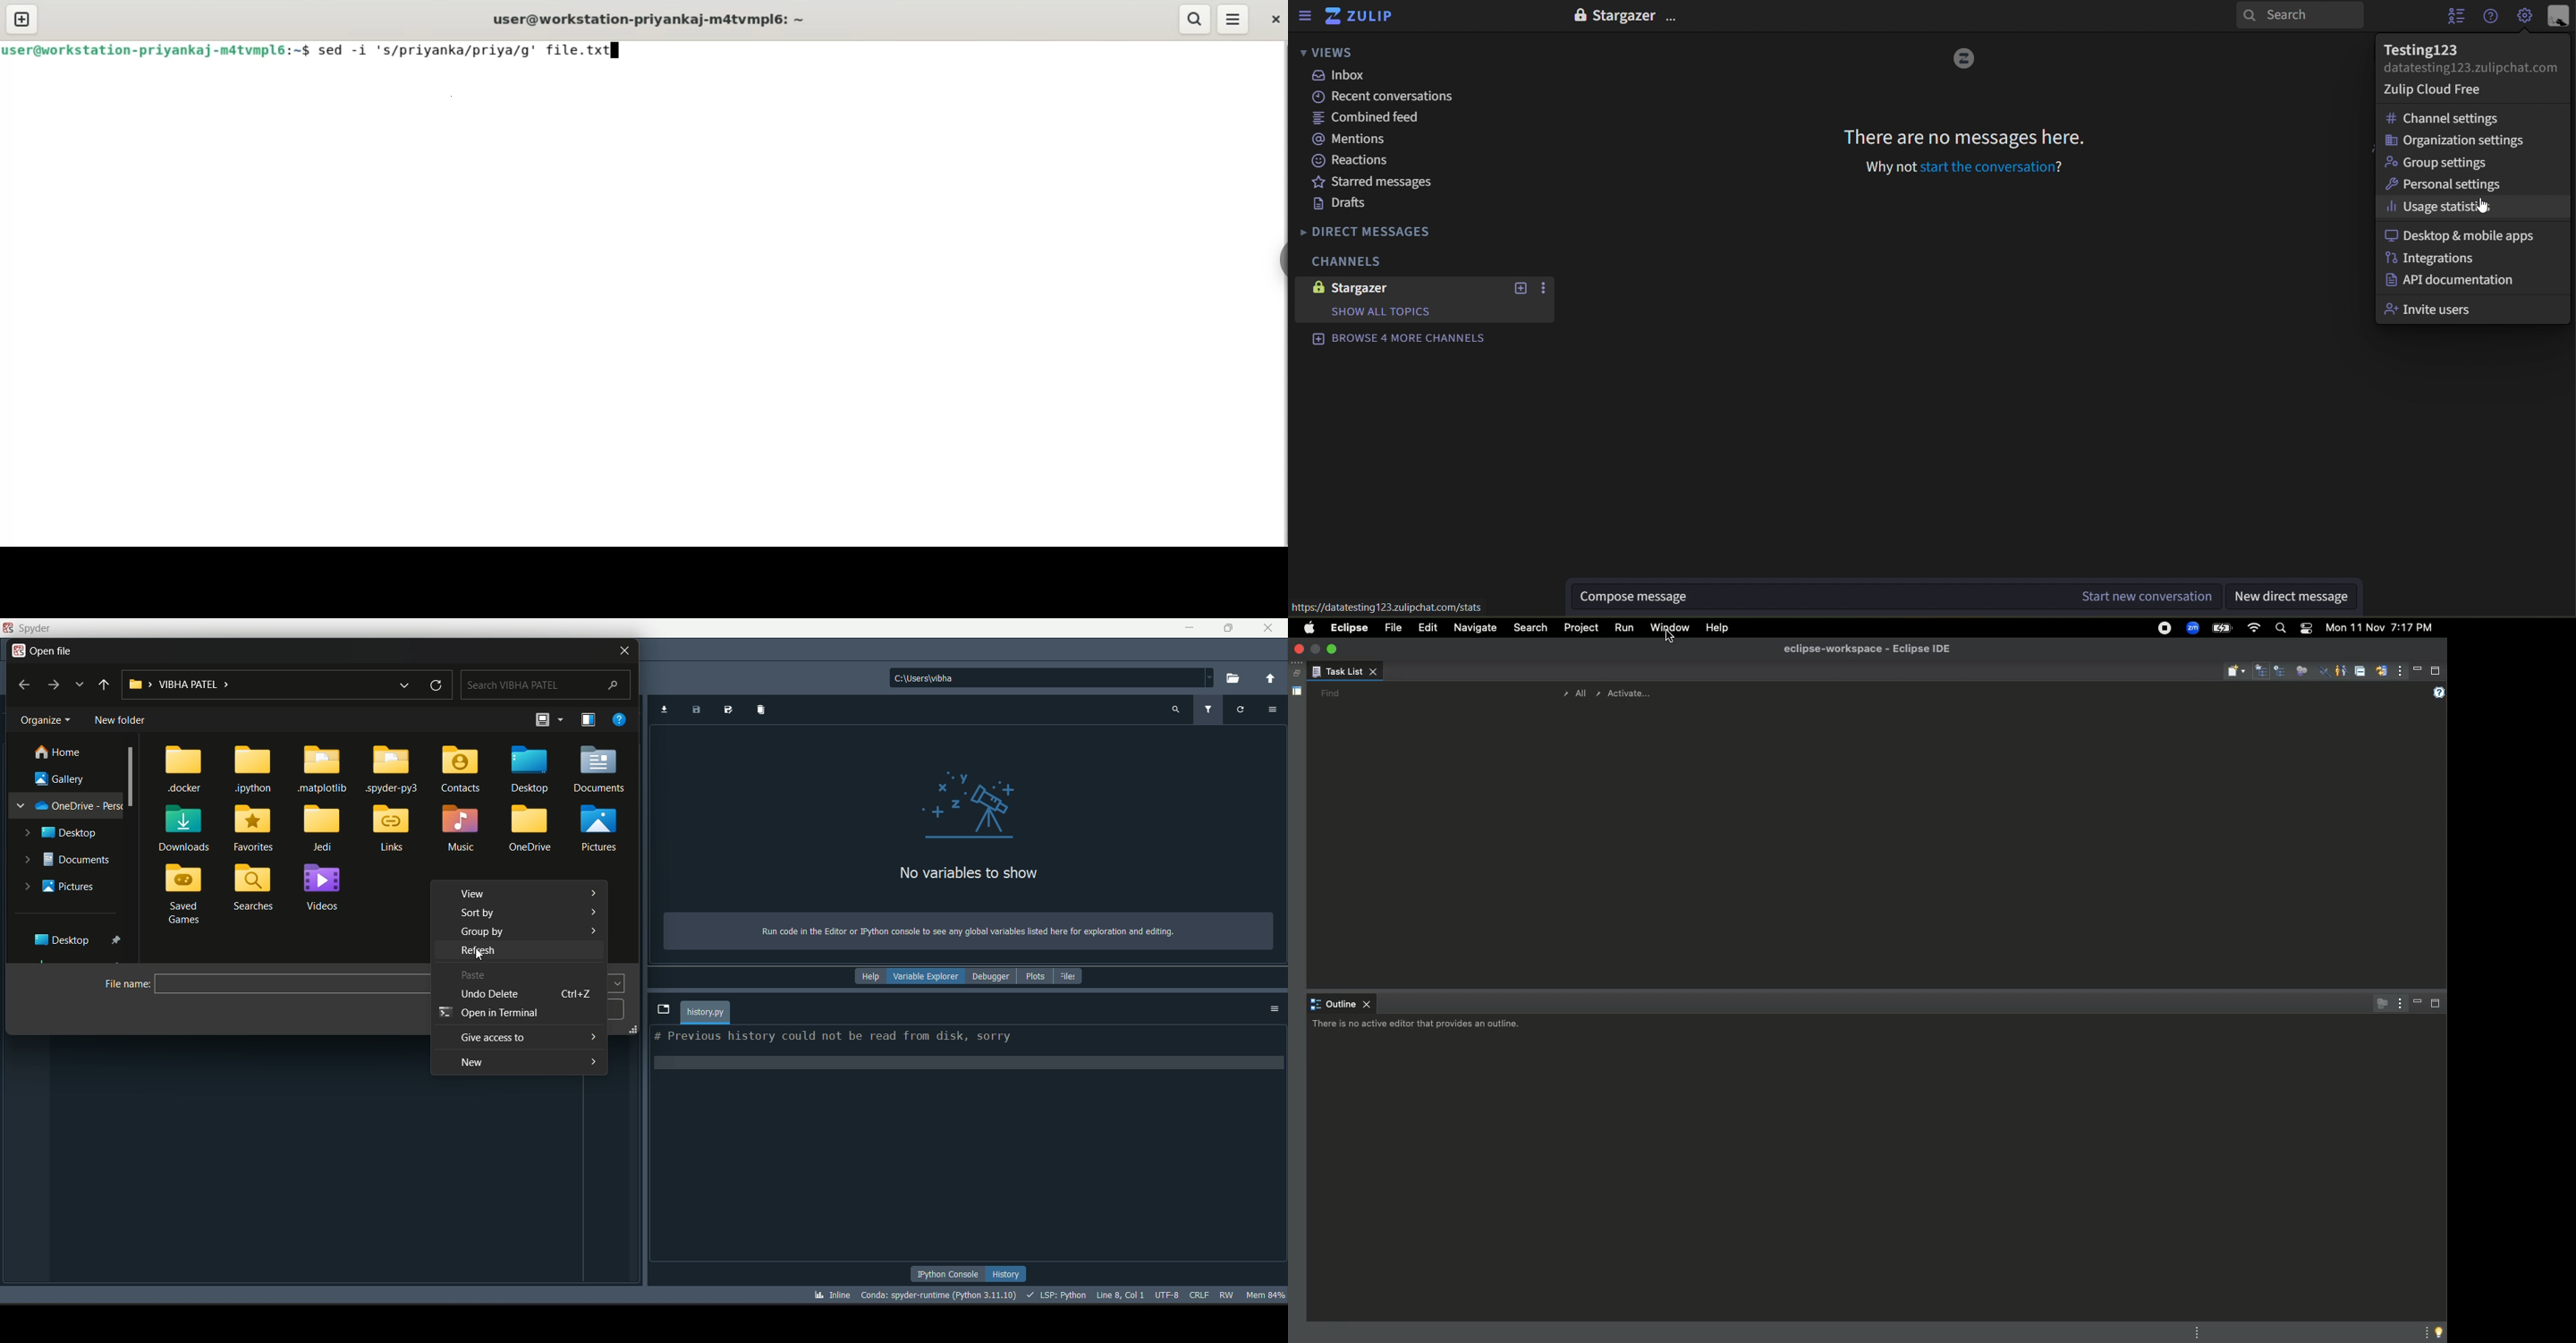  I want to click on options, so click(1275, 1009).